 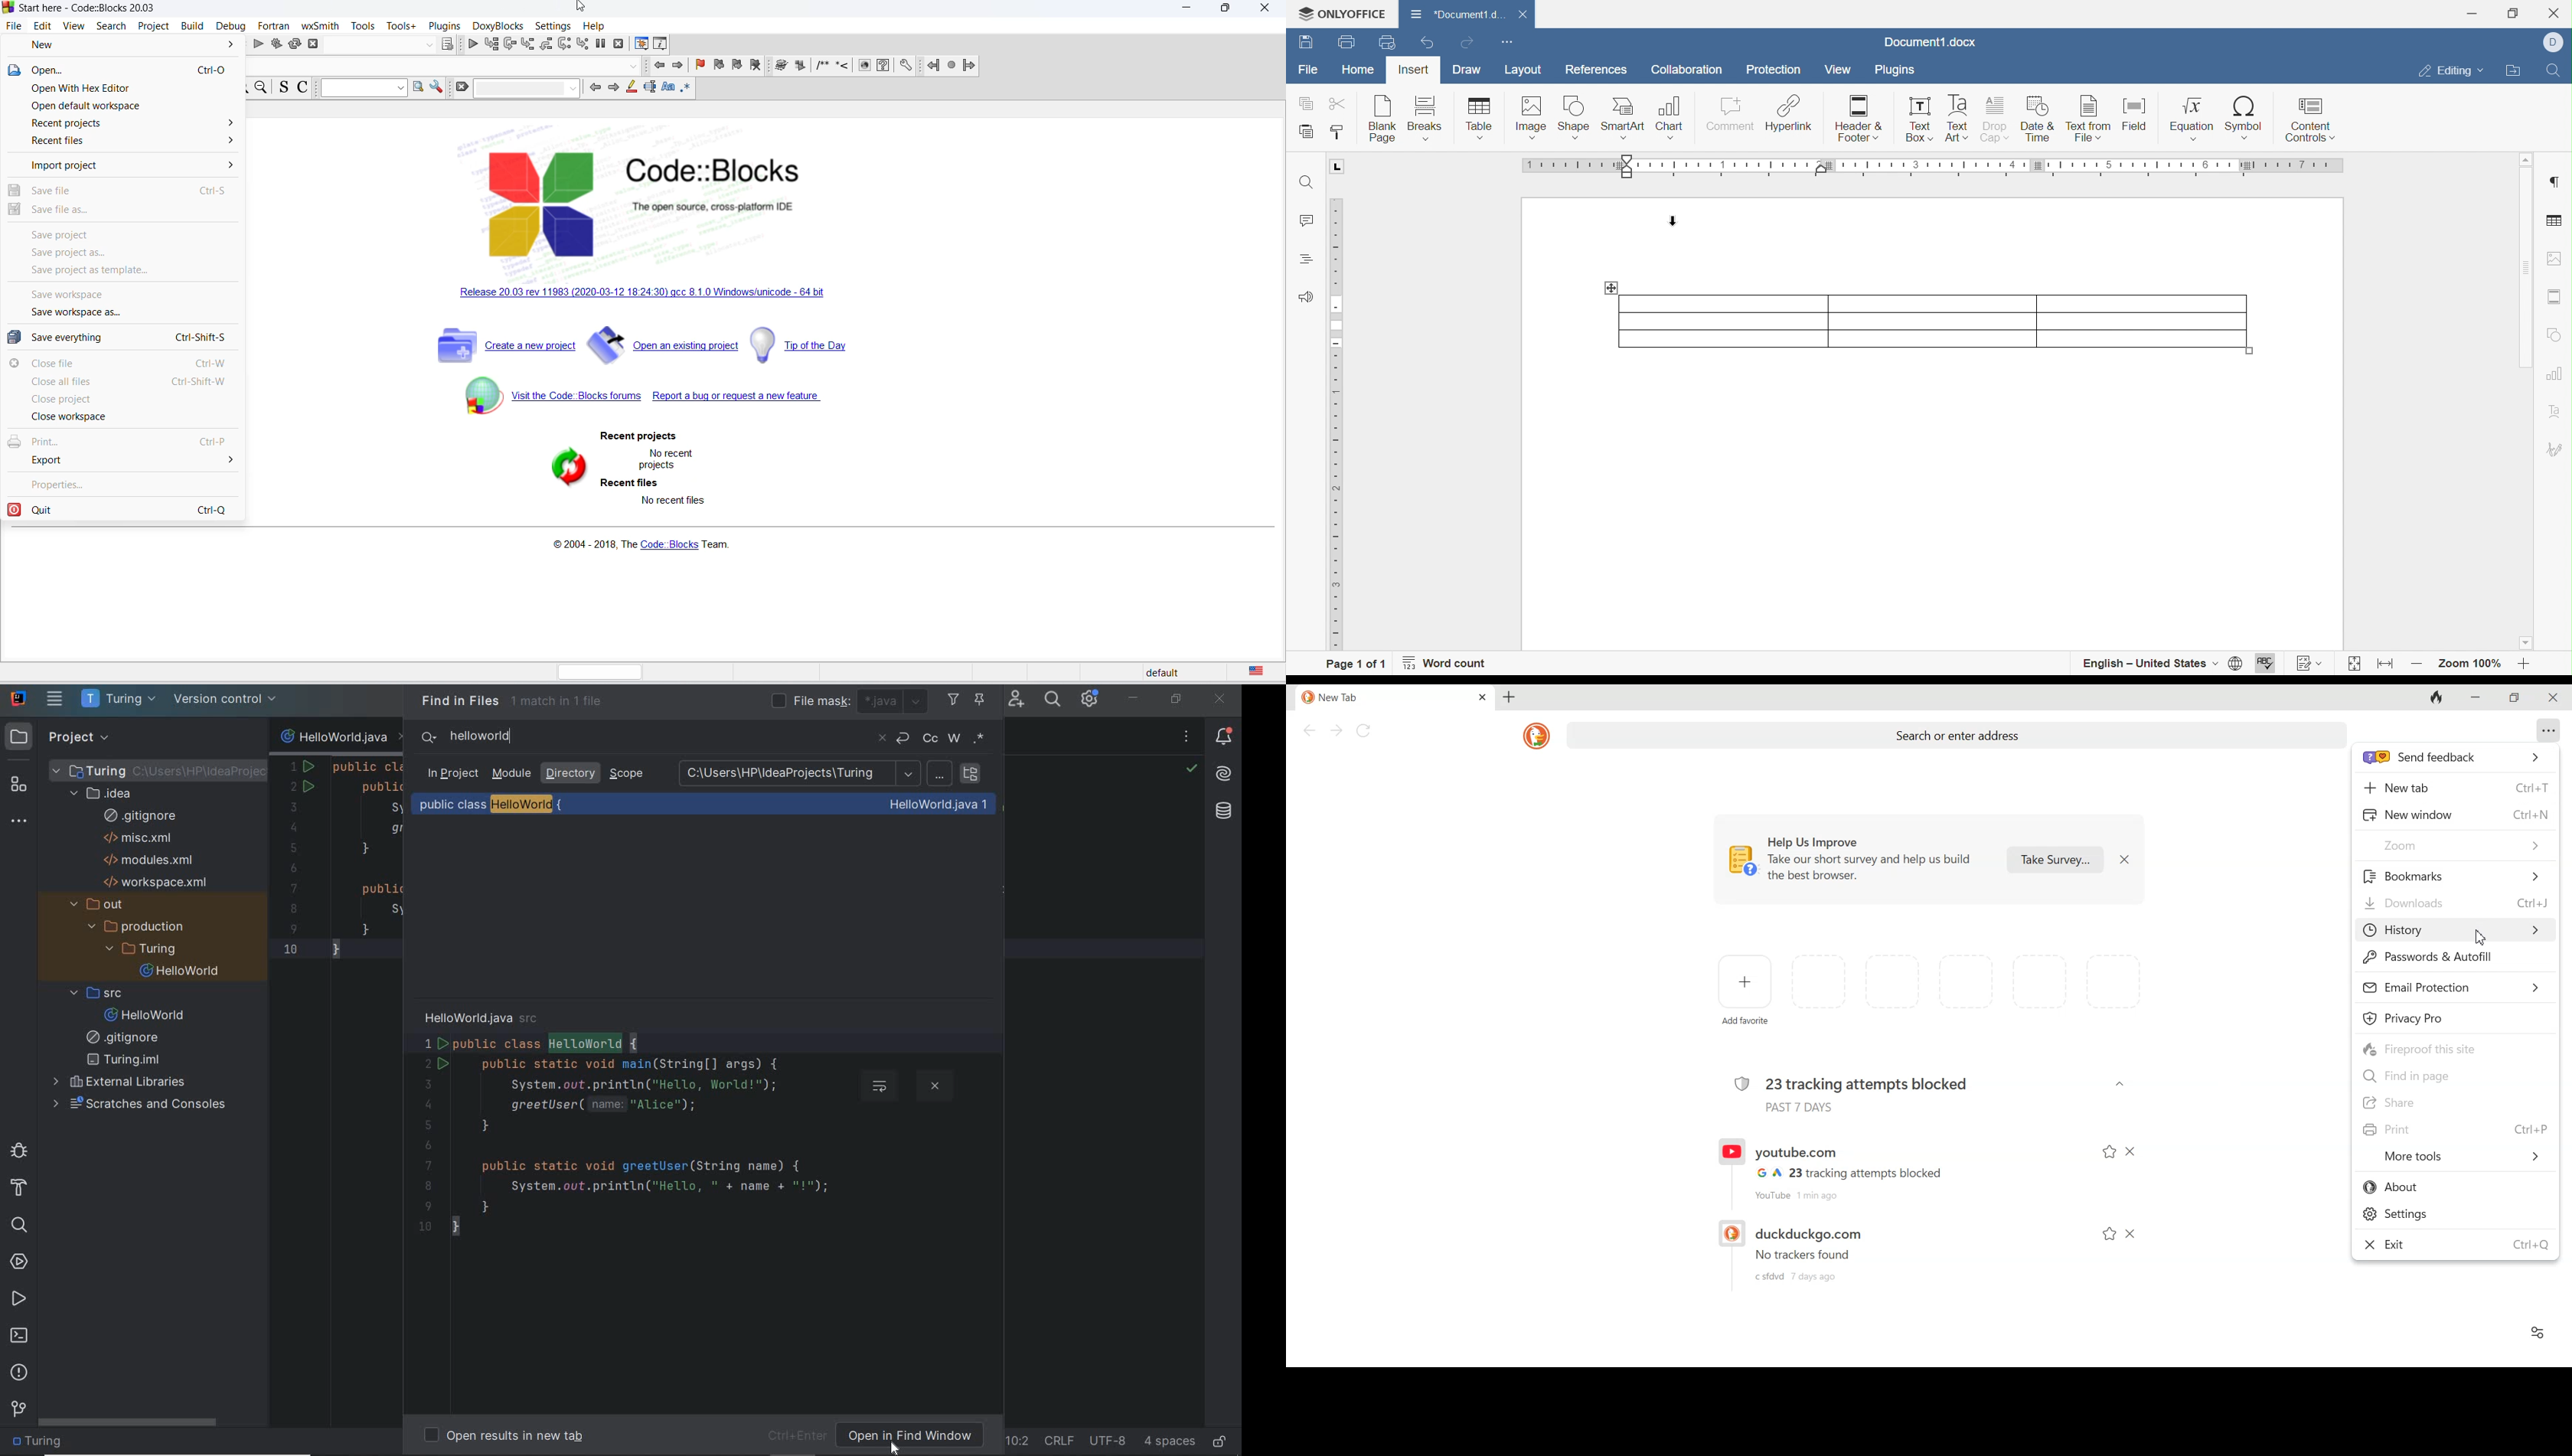 What do you see at coordinates (698, 64) in the screenshot?
I see `add bookmark` at bounding box center [698, 64].